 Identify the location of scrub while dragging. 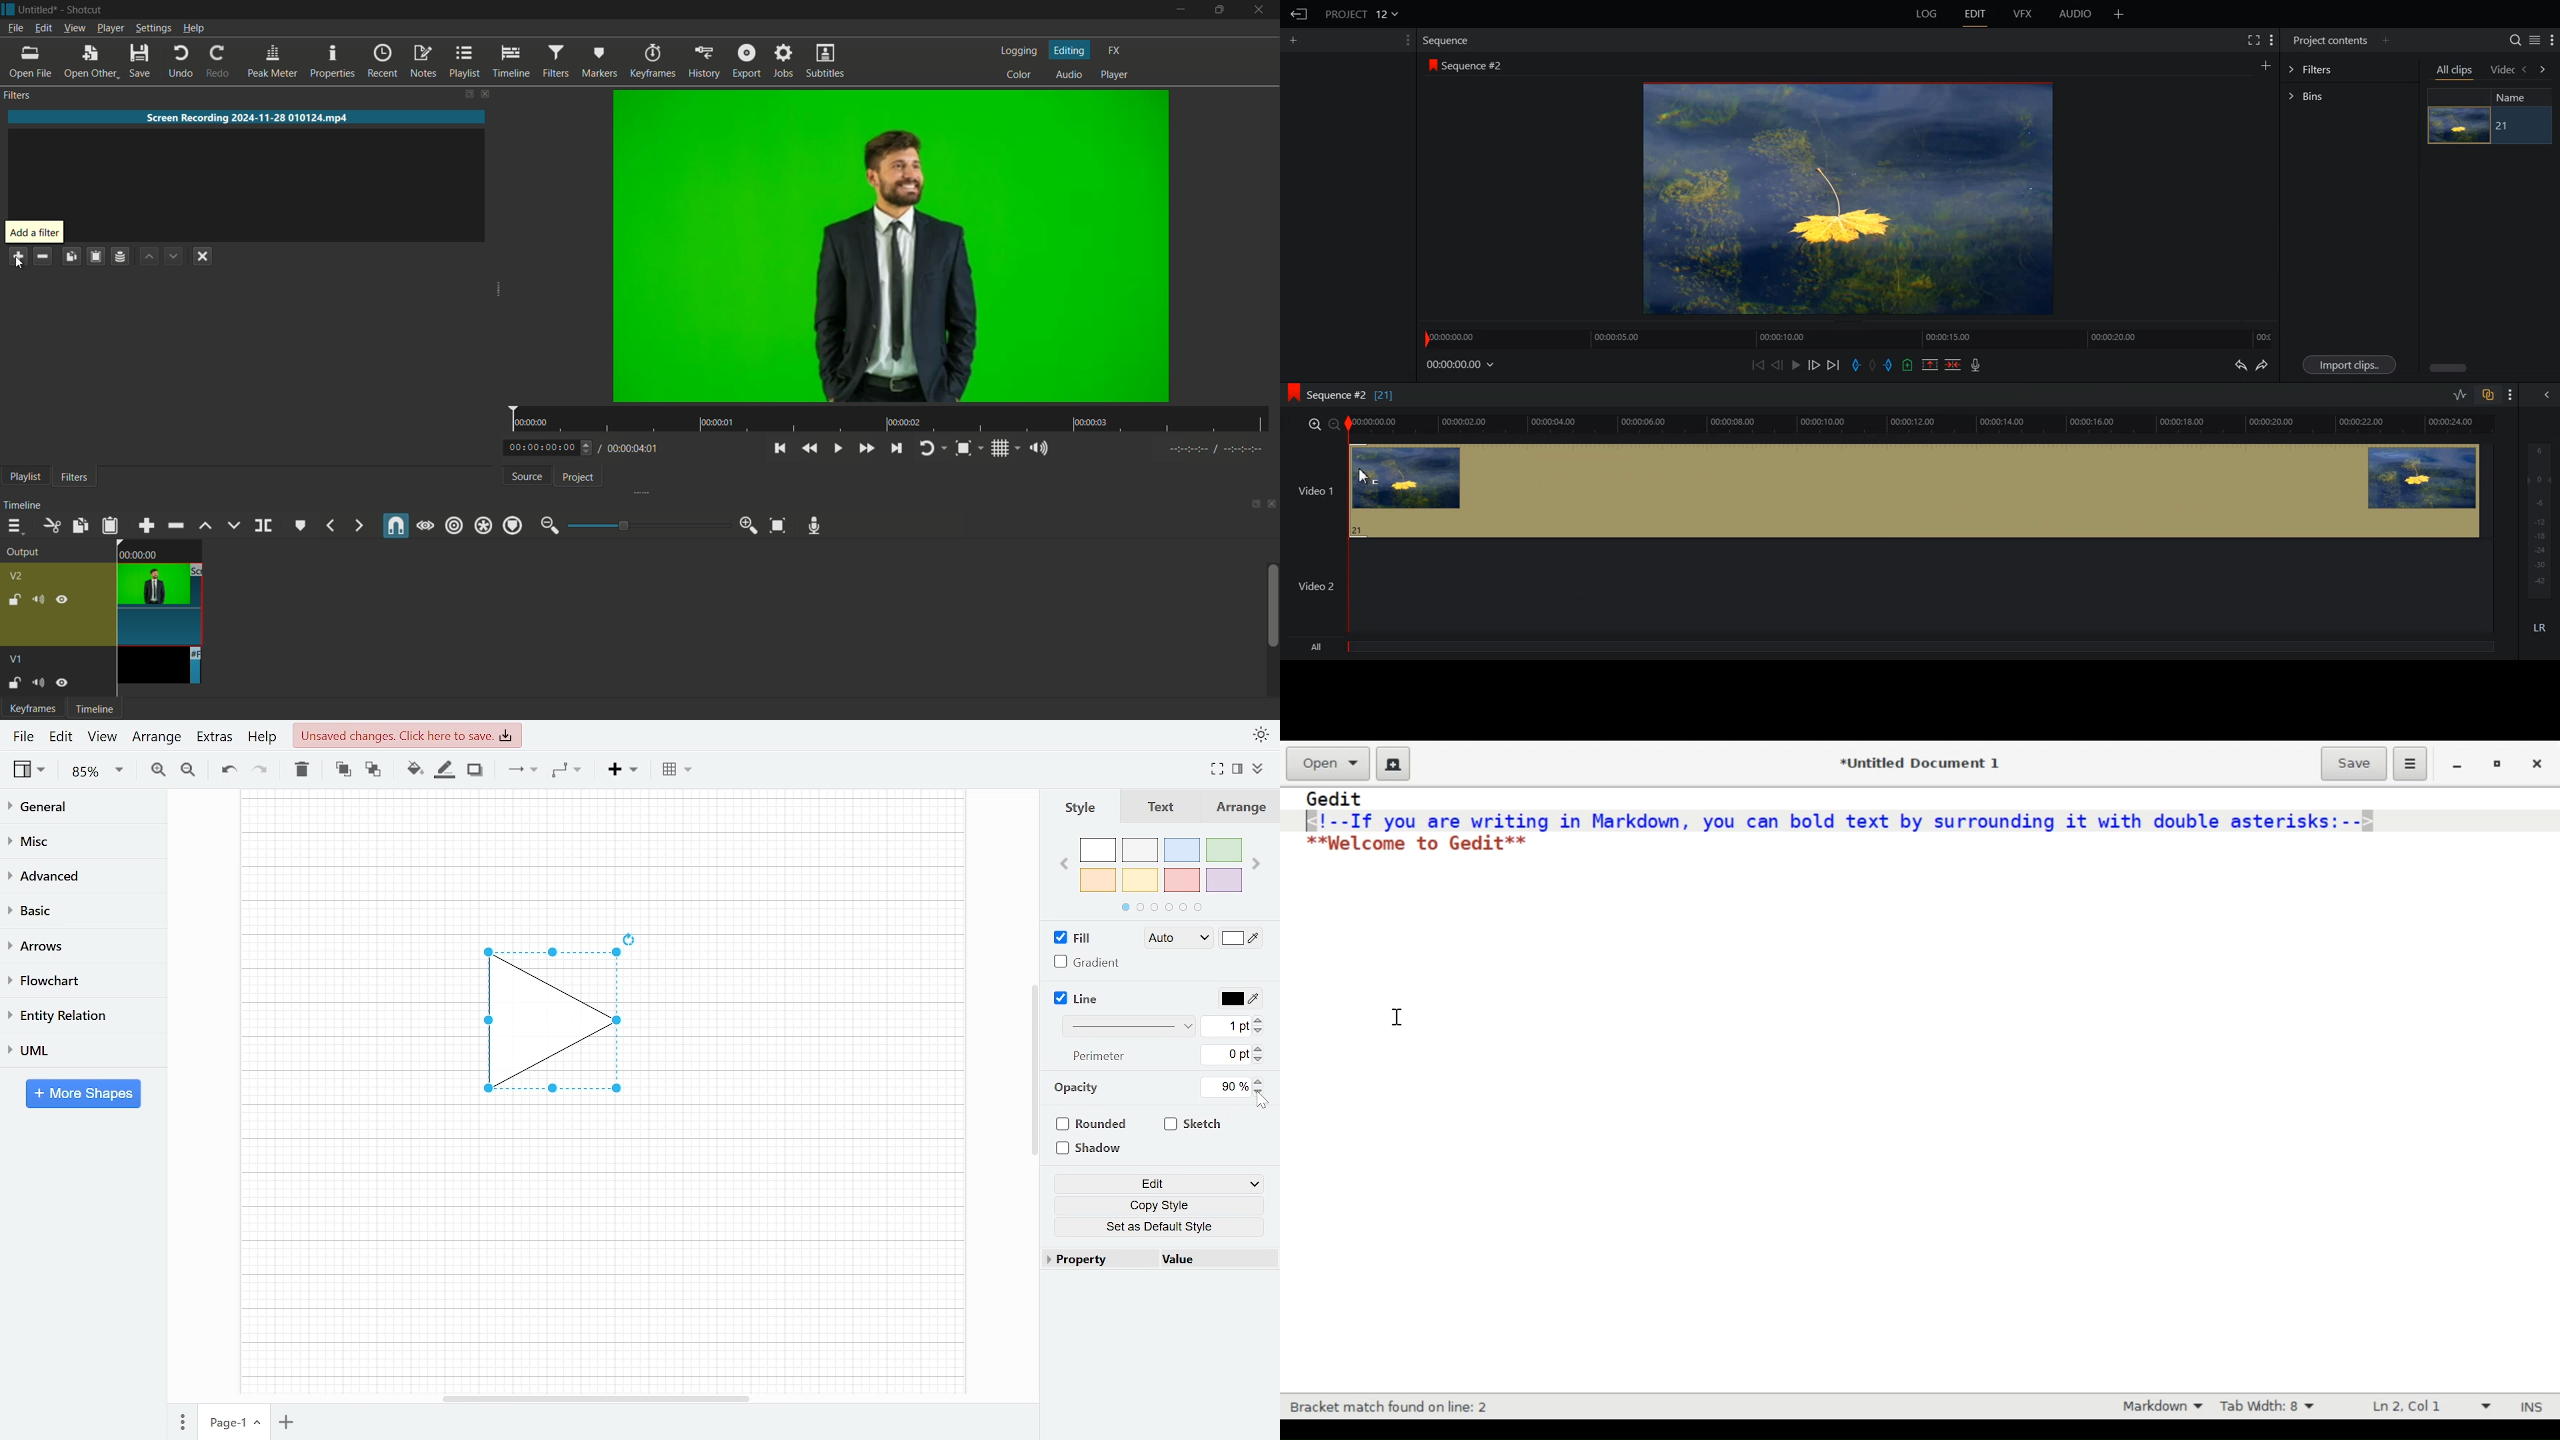
(425, 525).